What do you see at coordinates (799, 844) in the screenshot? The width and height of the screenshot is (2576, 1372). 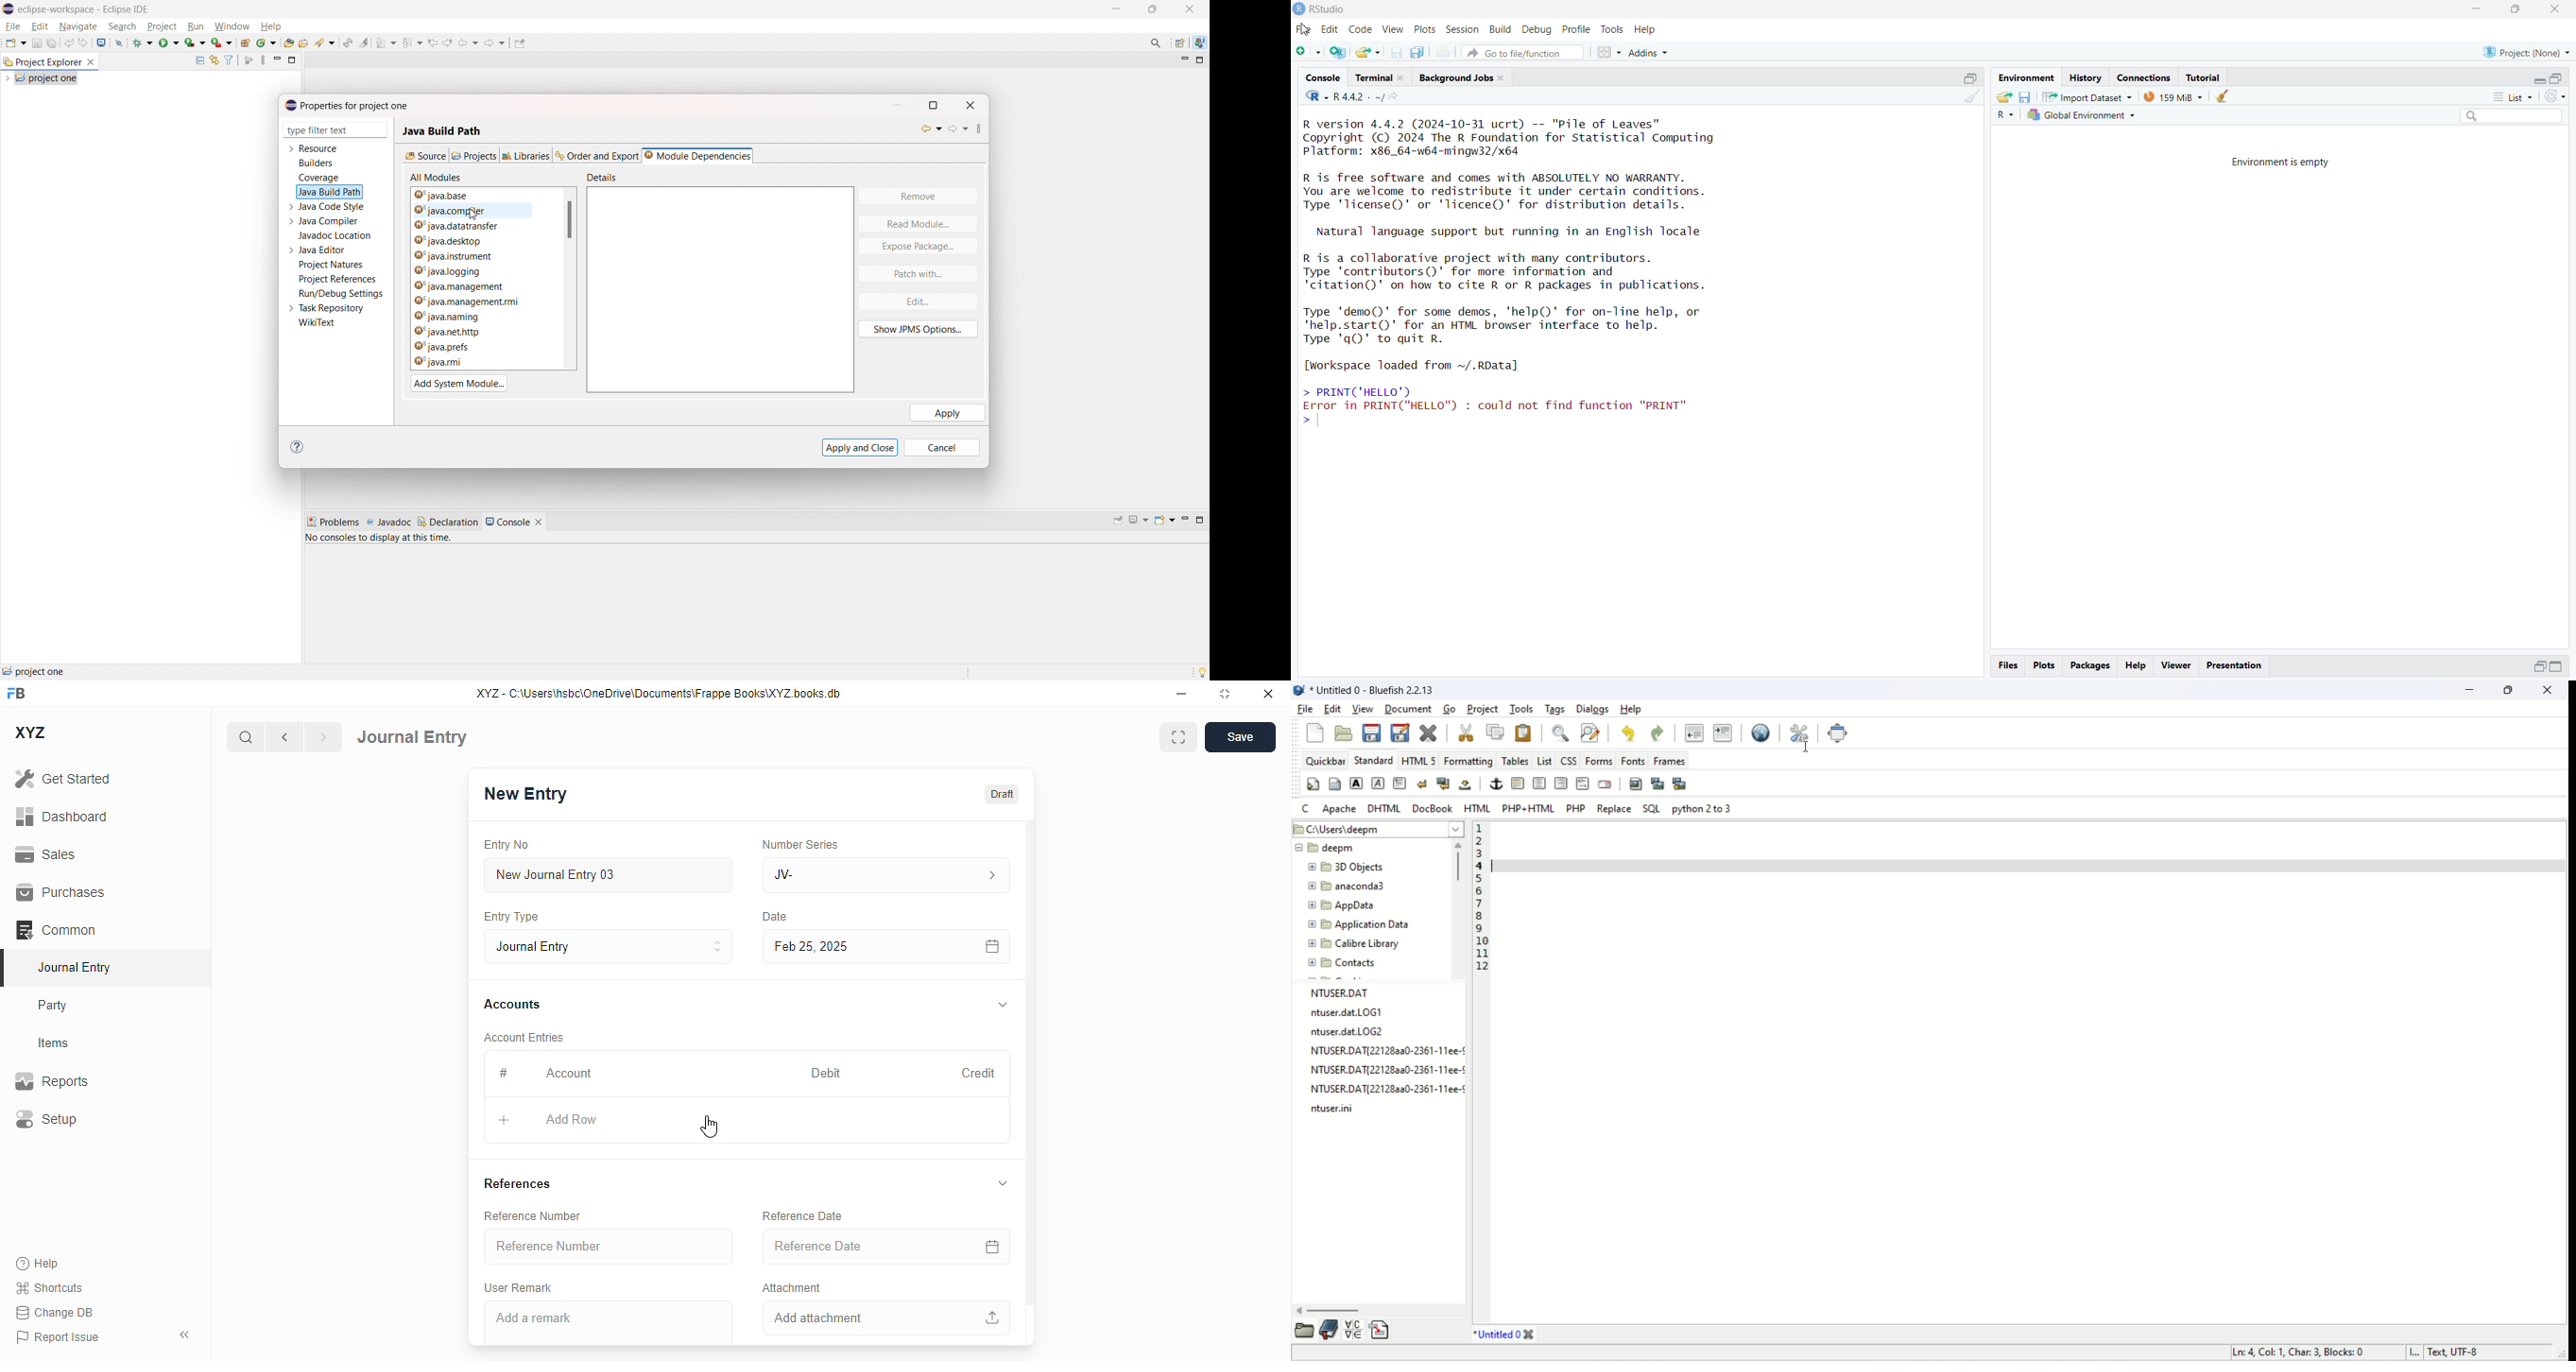 I see `number series` at bounding box center [799, 844].